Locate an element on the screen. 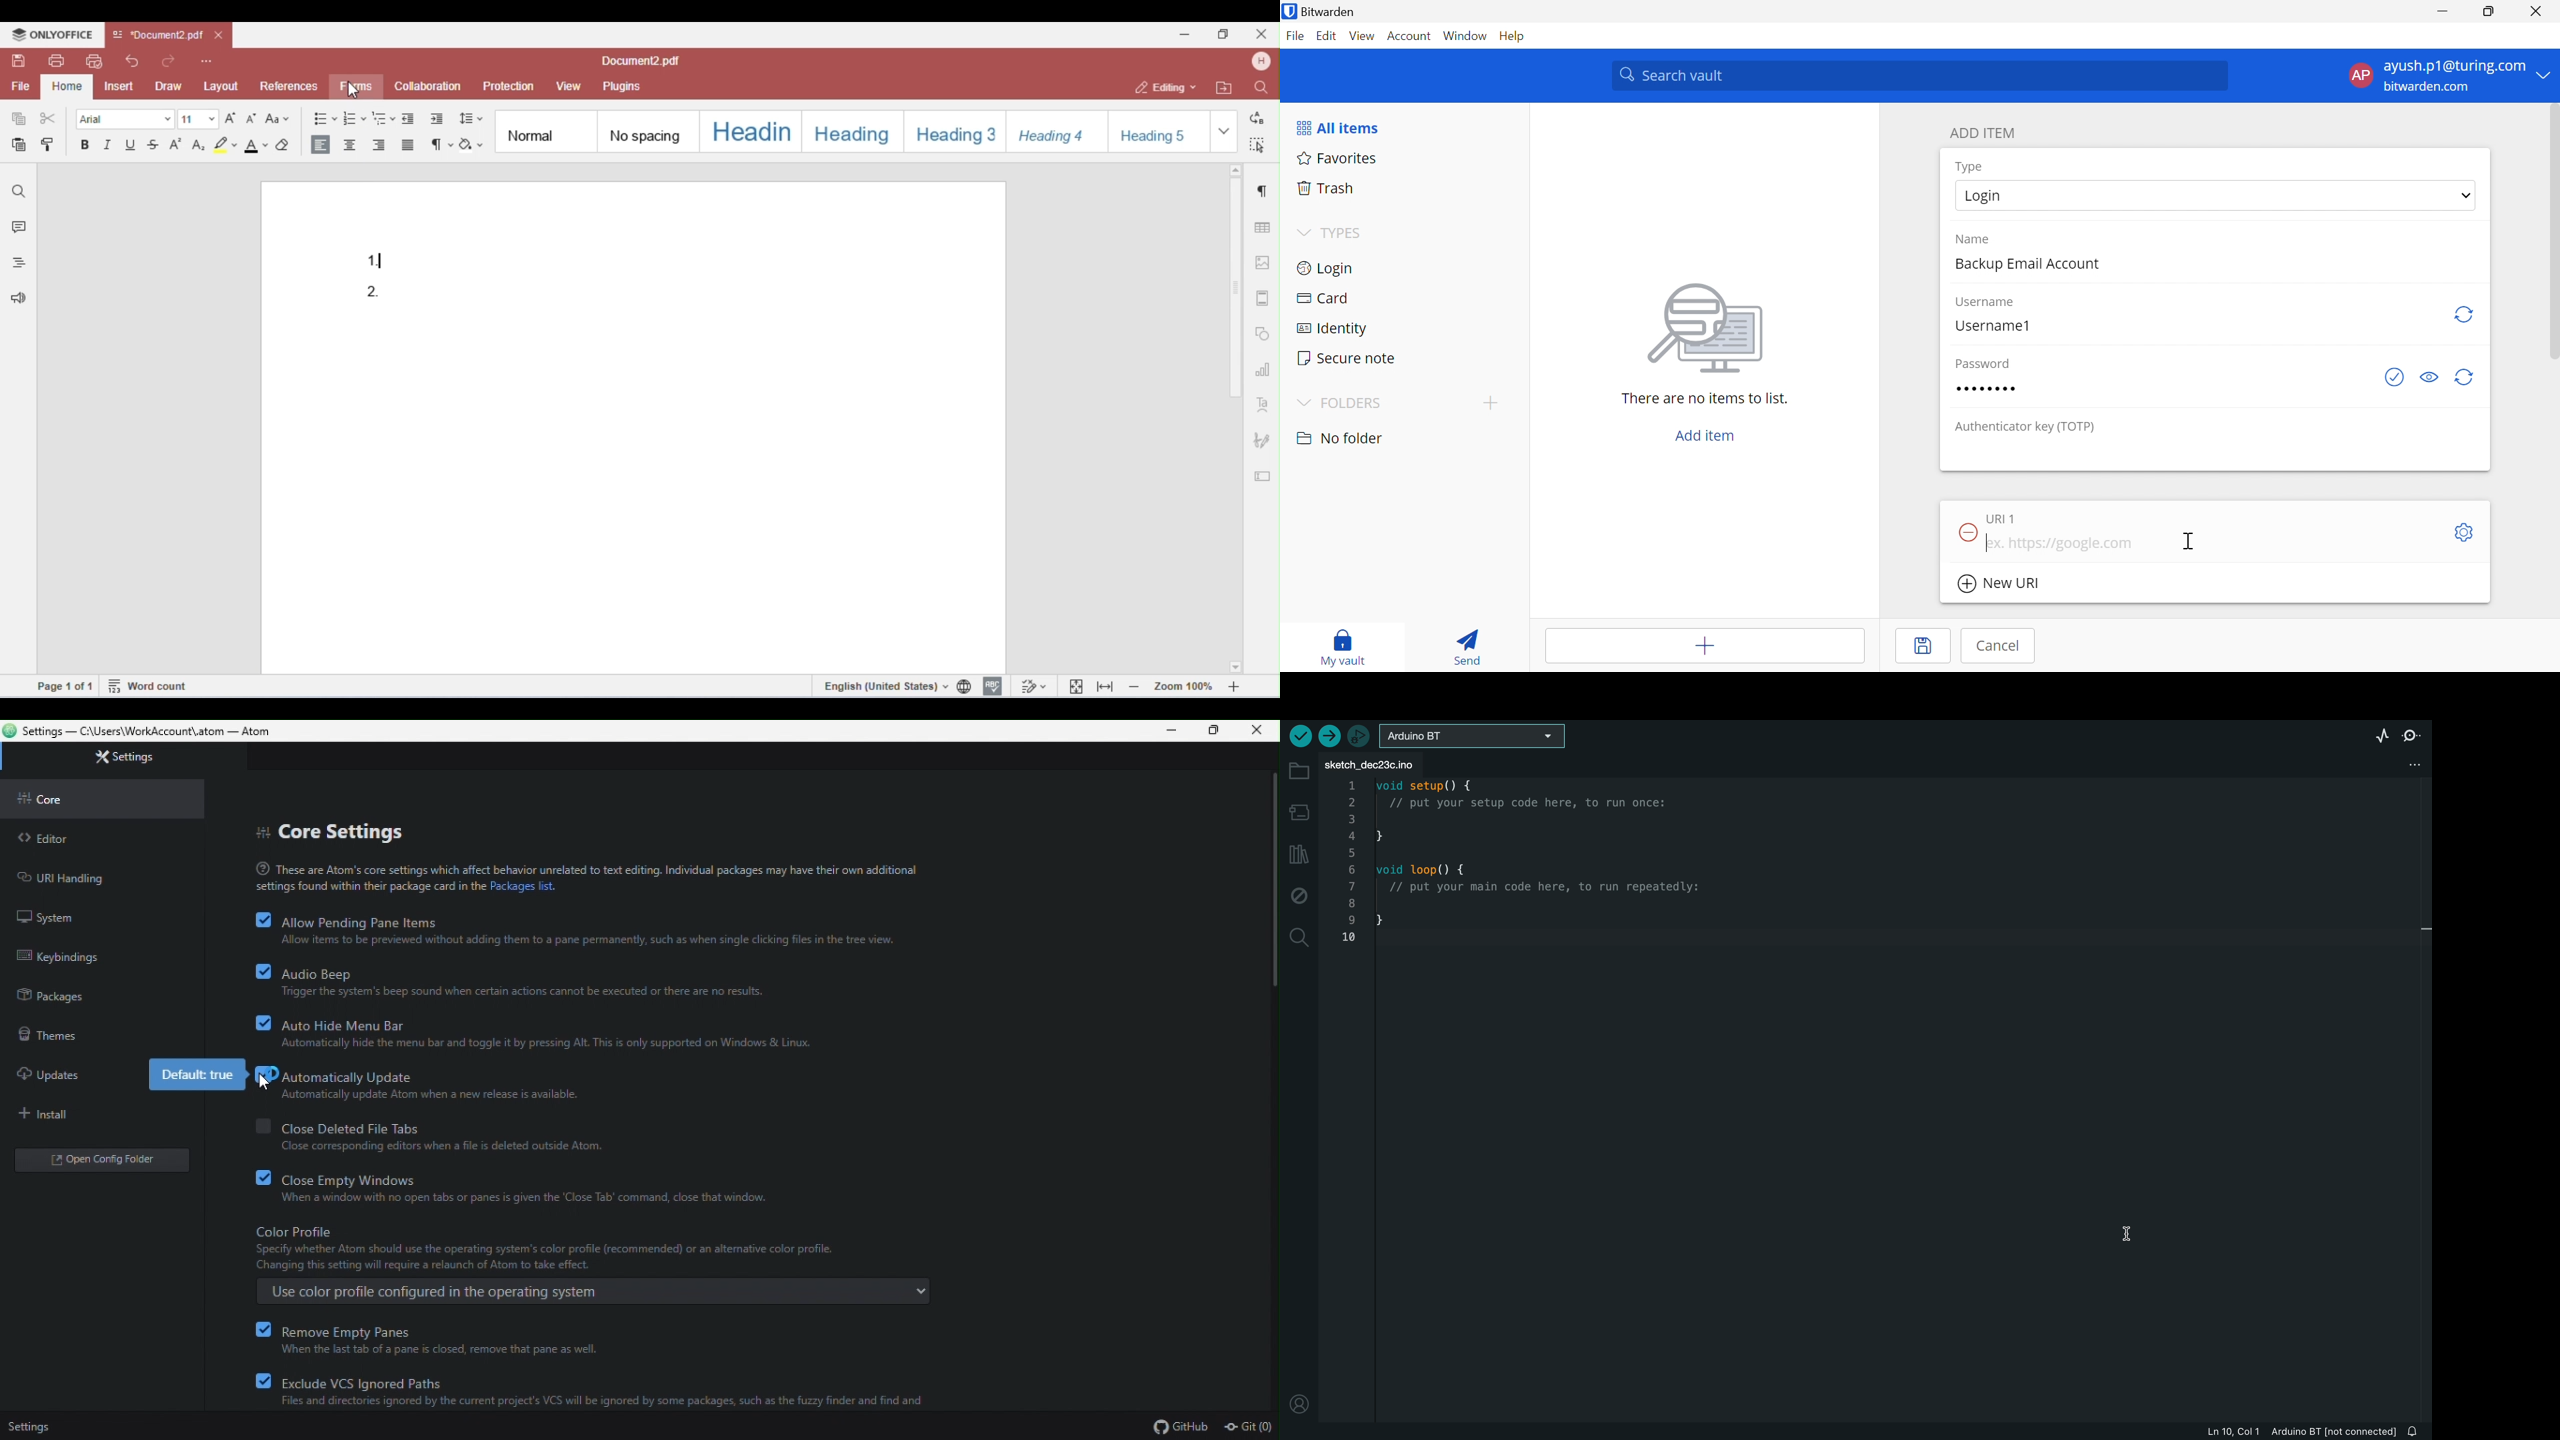 This screenshot has width=2576, height=1456. Type is located at coordinates (1971, 167).